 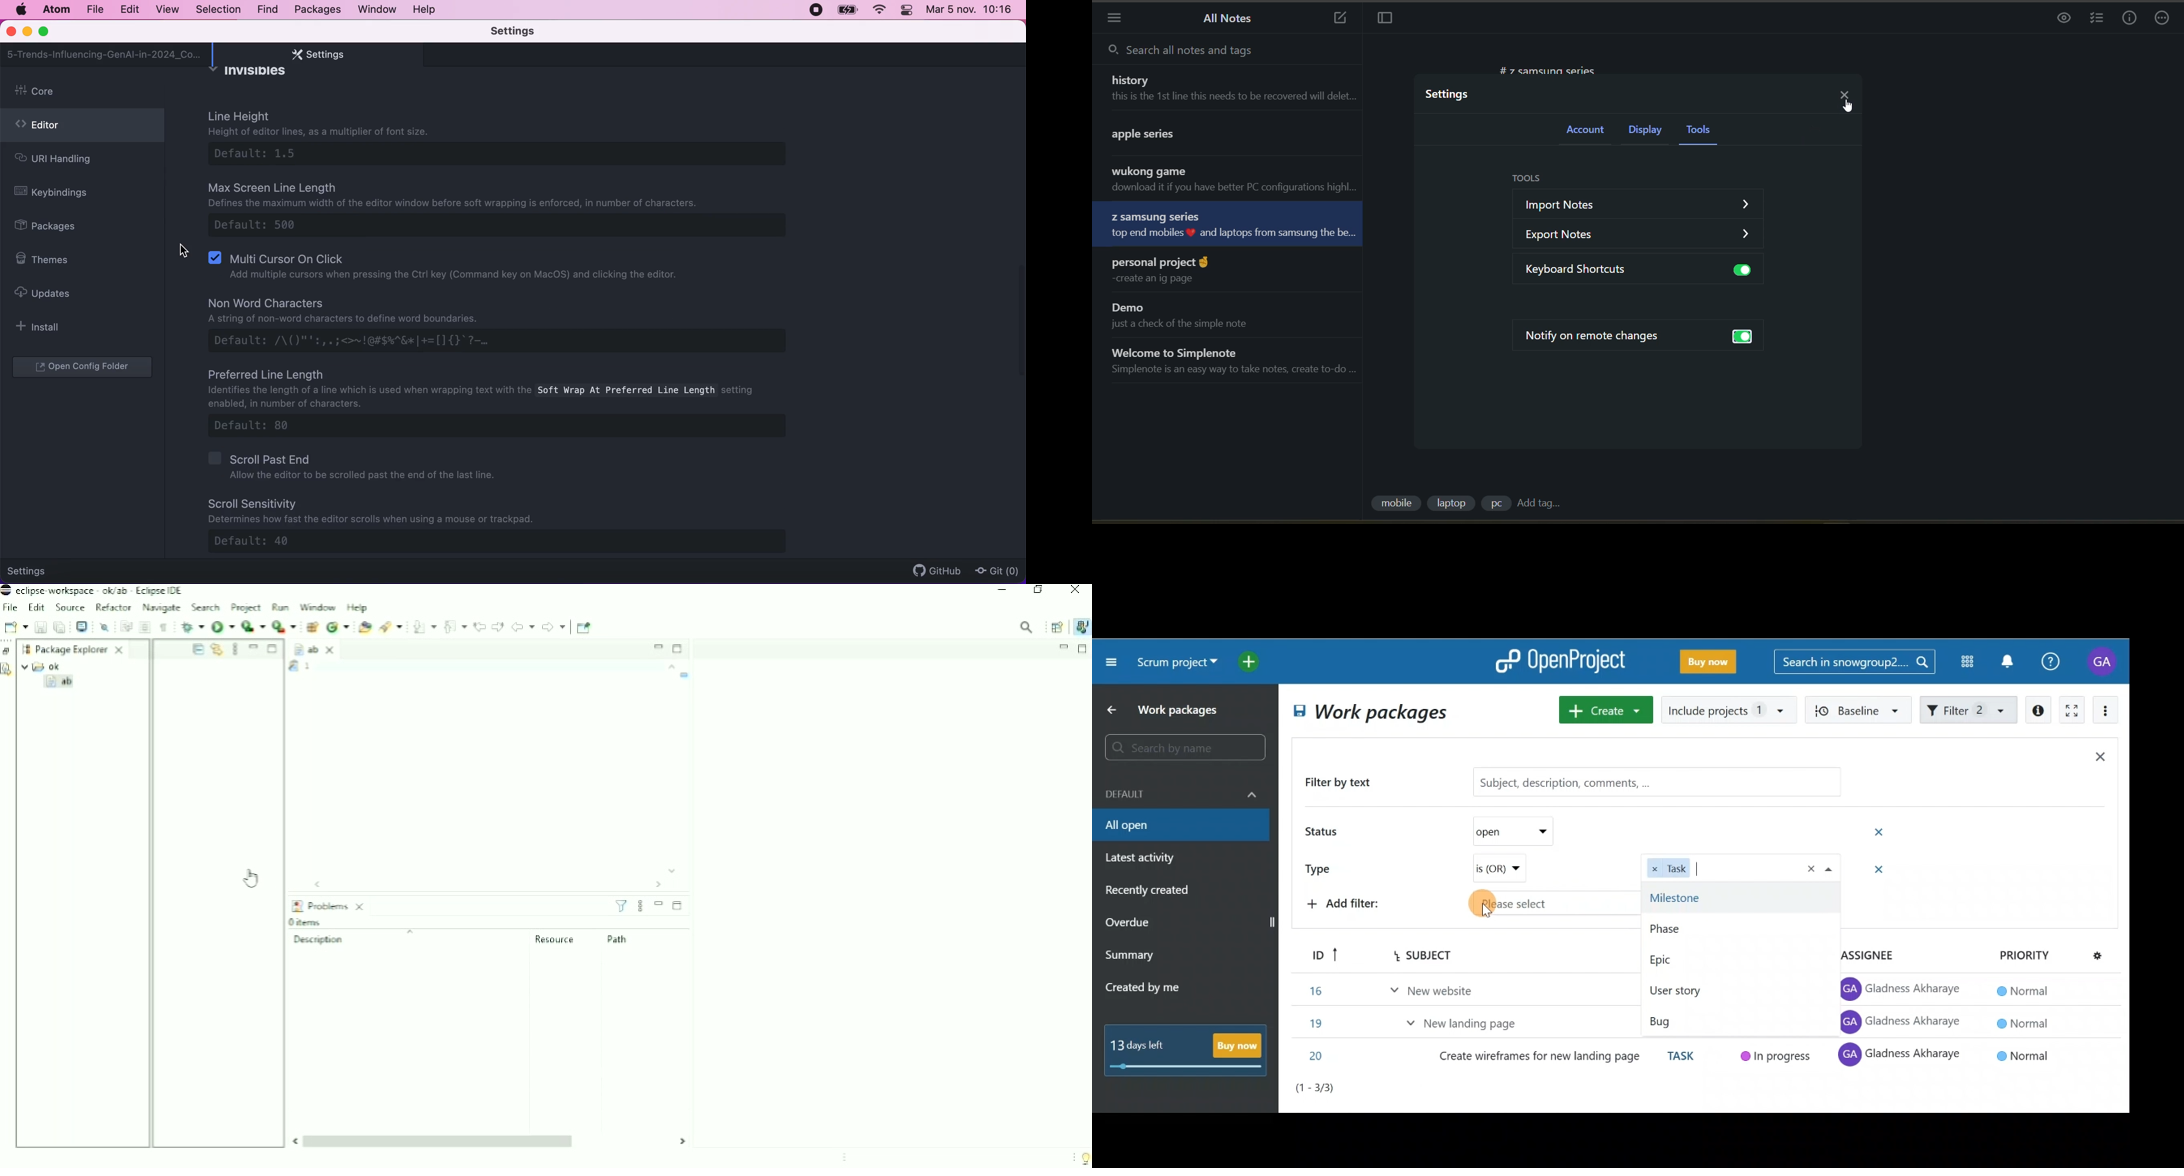 What do you see at coordinates (934, 570) in the screenshot?
I see `github` at bounding box center [934, 570].